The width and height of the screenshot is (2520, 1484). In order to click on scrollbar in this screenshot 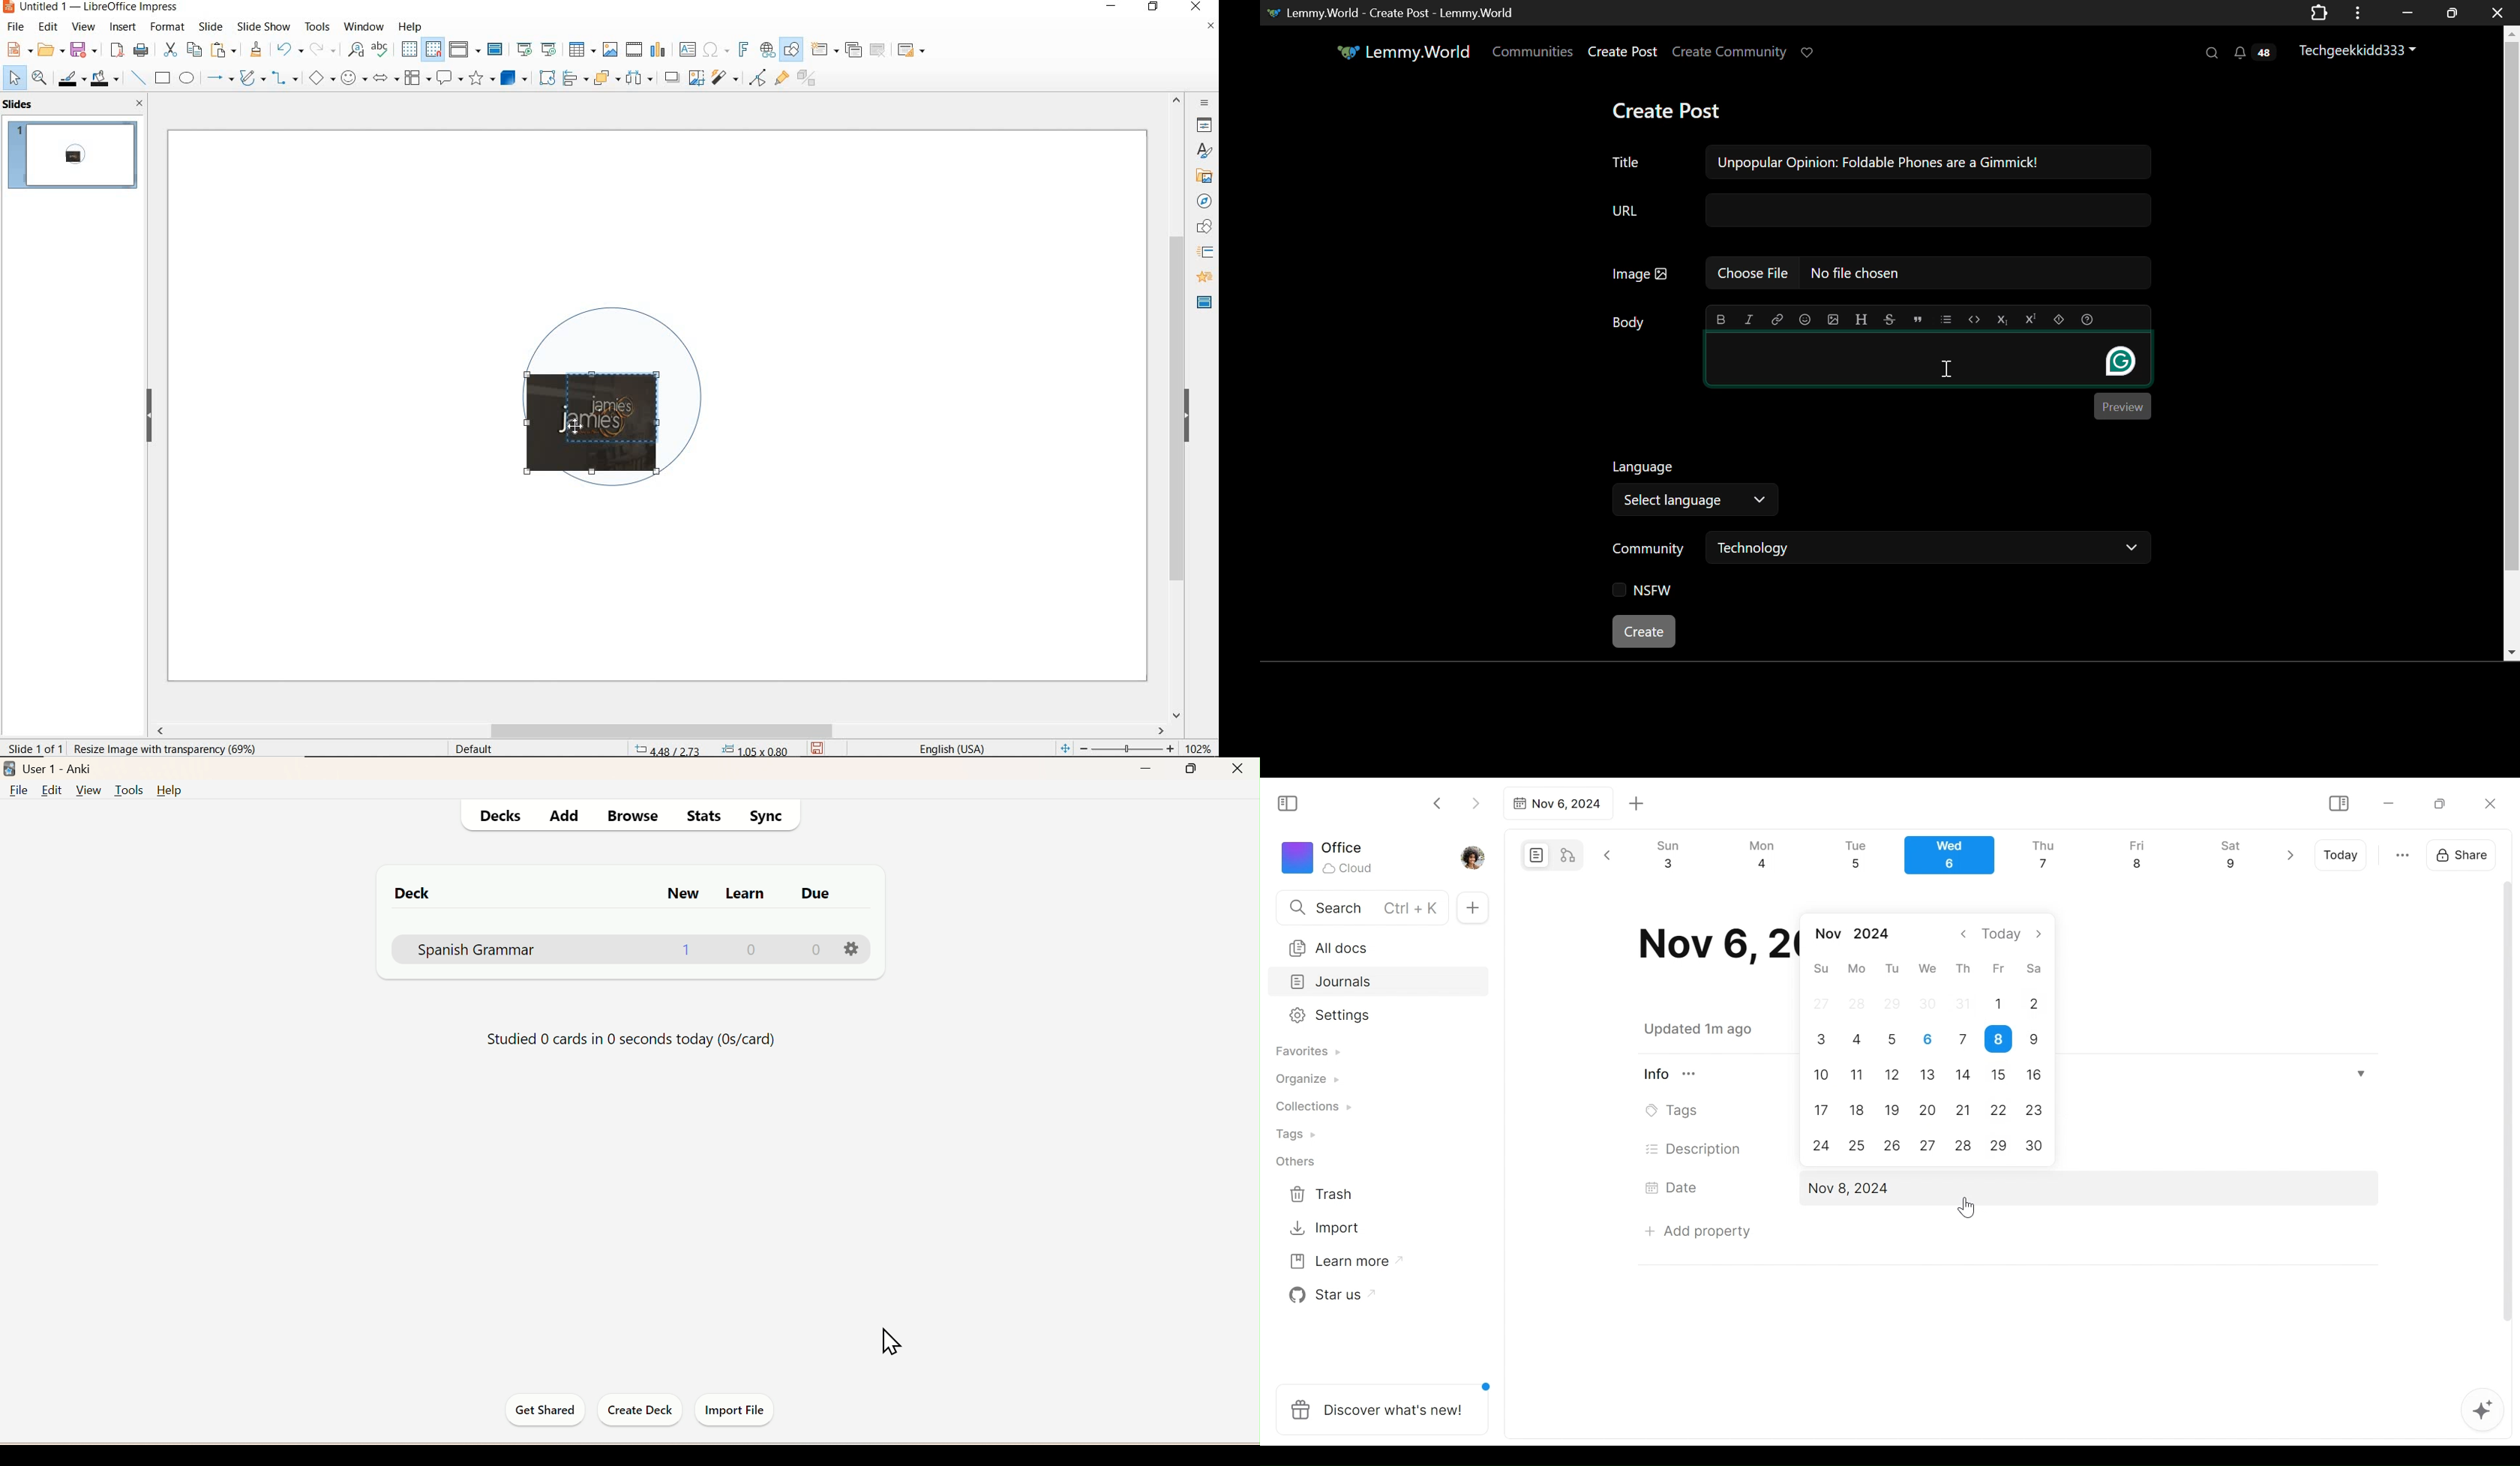, I will do `click(659, 731)`.